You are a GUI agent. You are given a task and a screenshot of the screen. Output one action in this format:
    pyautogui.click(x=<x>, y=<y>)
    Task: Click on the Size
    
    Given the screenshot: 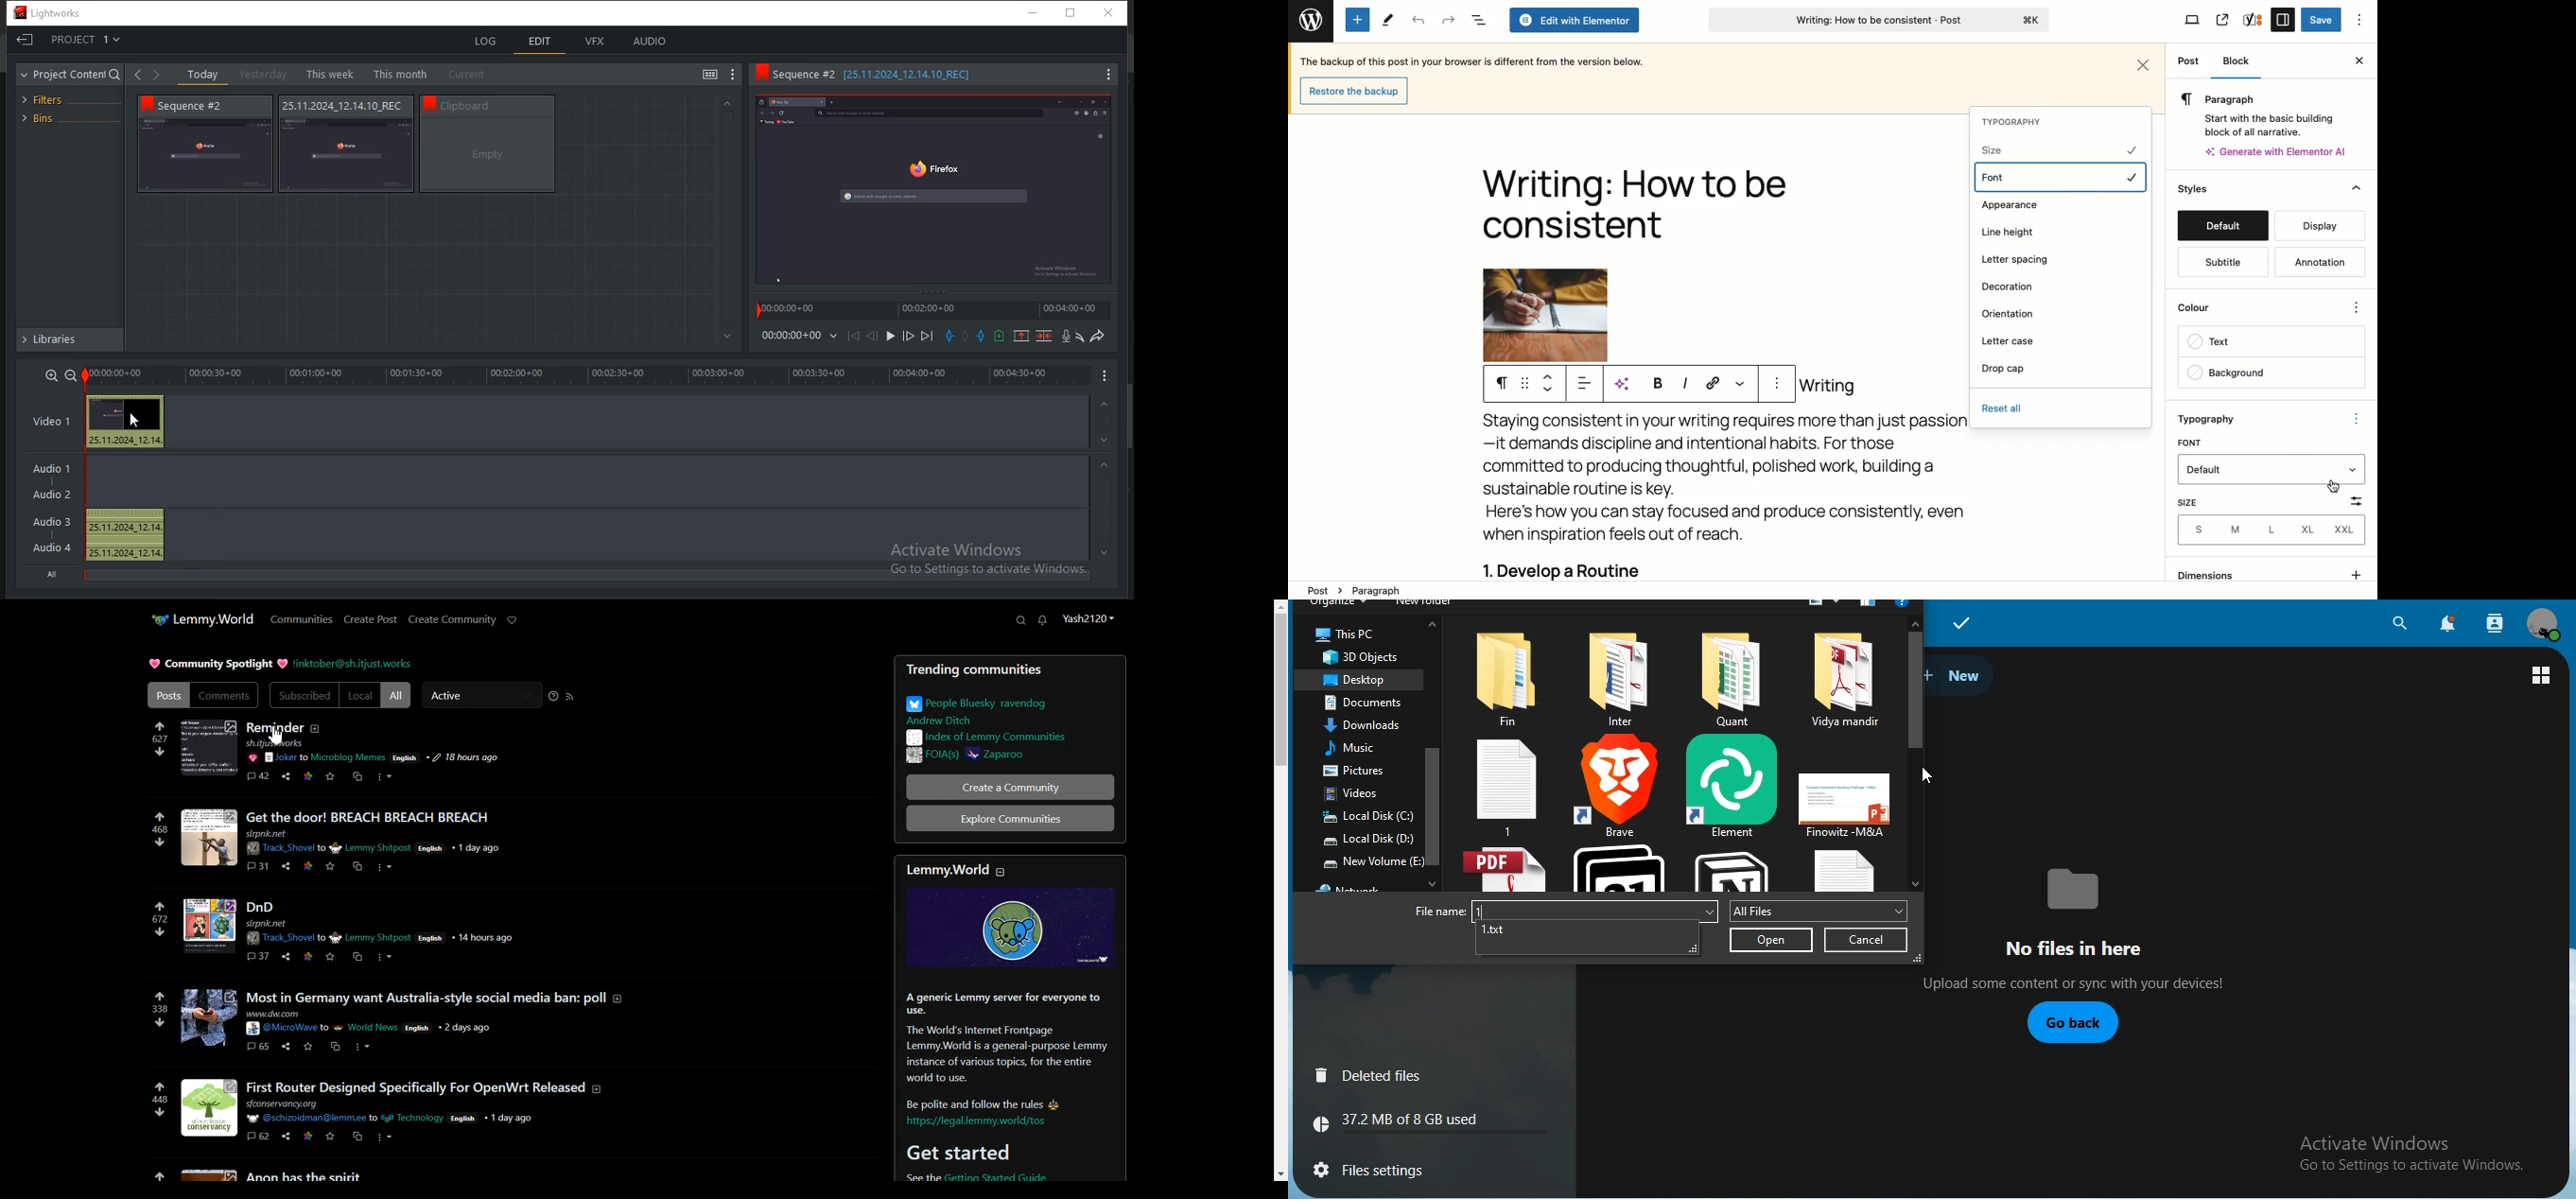 What is the action you would take?
    pyautogui.click(x=2056, y=149)
    